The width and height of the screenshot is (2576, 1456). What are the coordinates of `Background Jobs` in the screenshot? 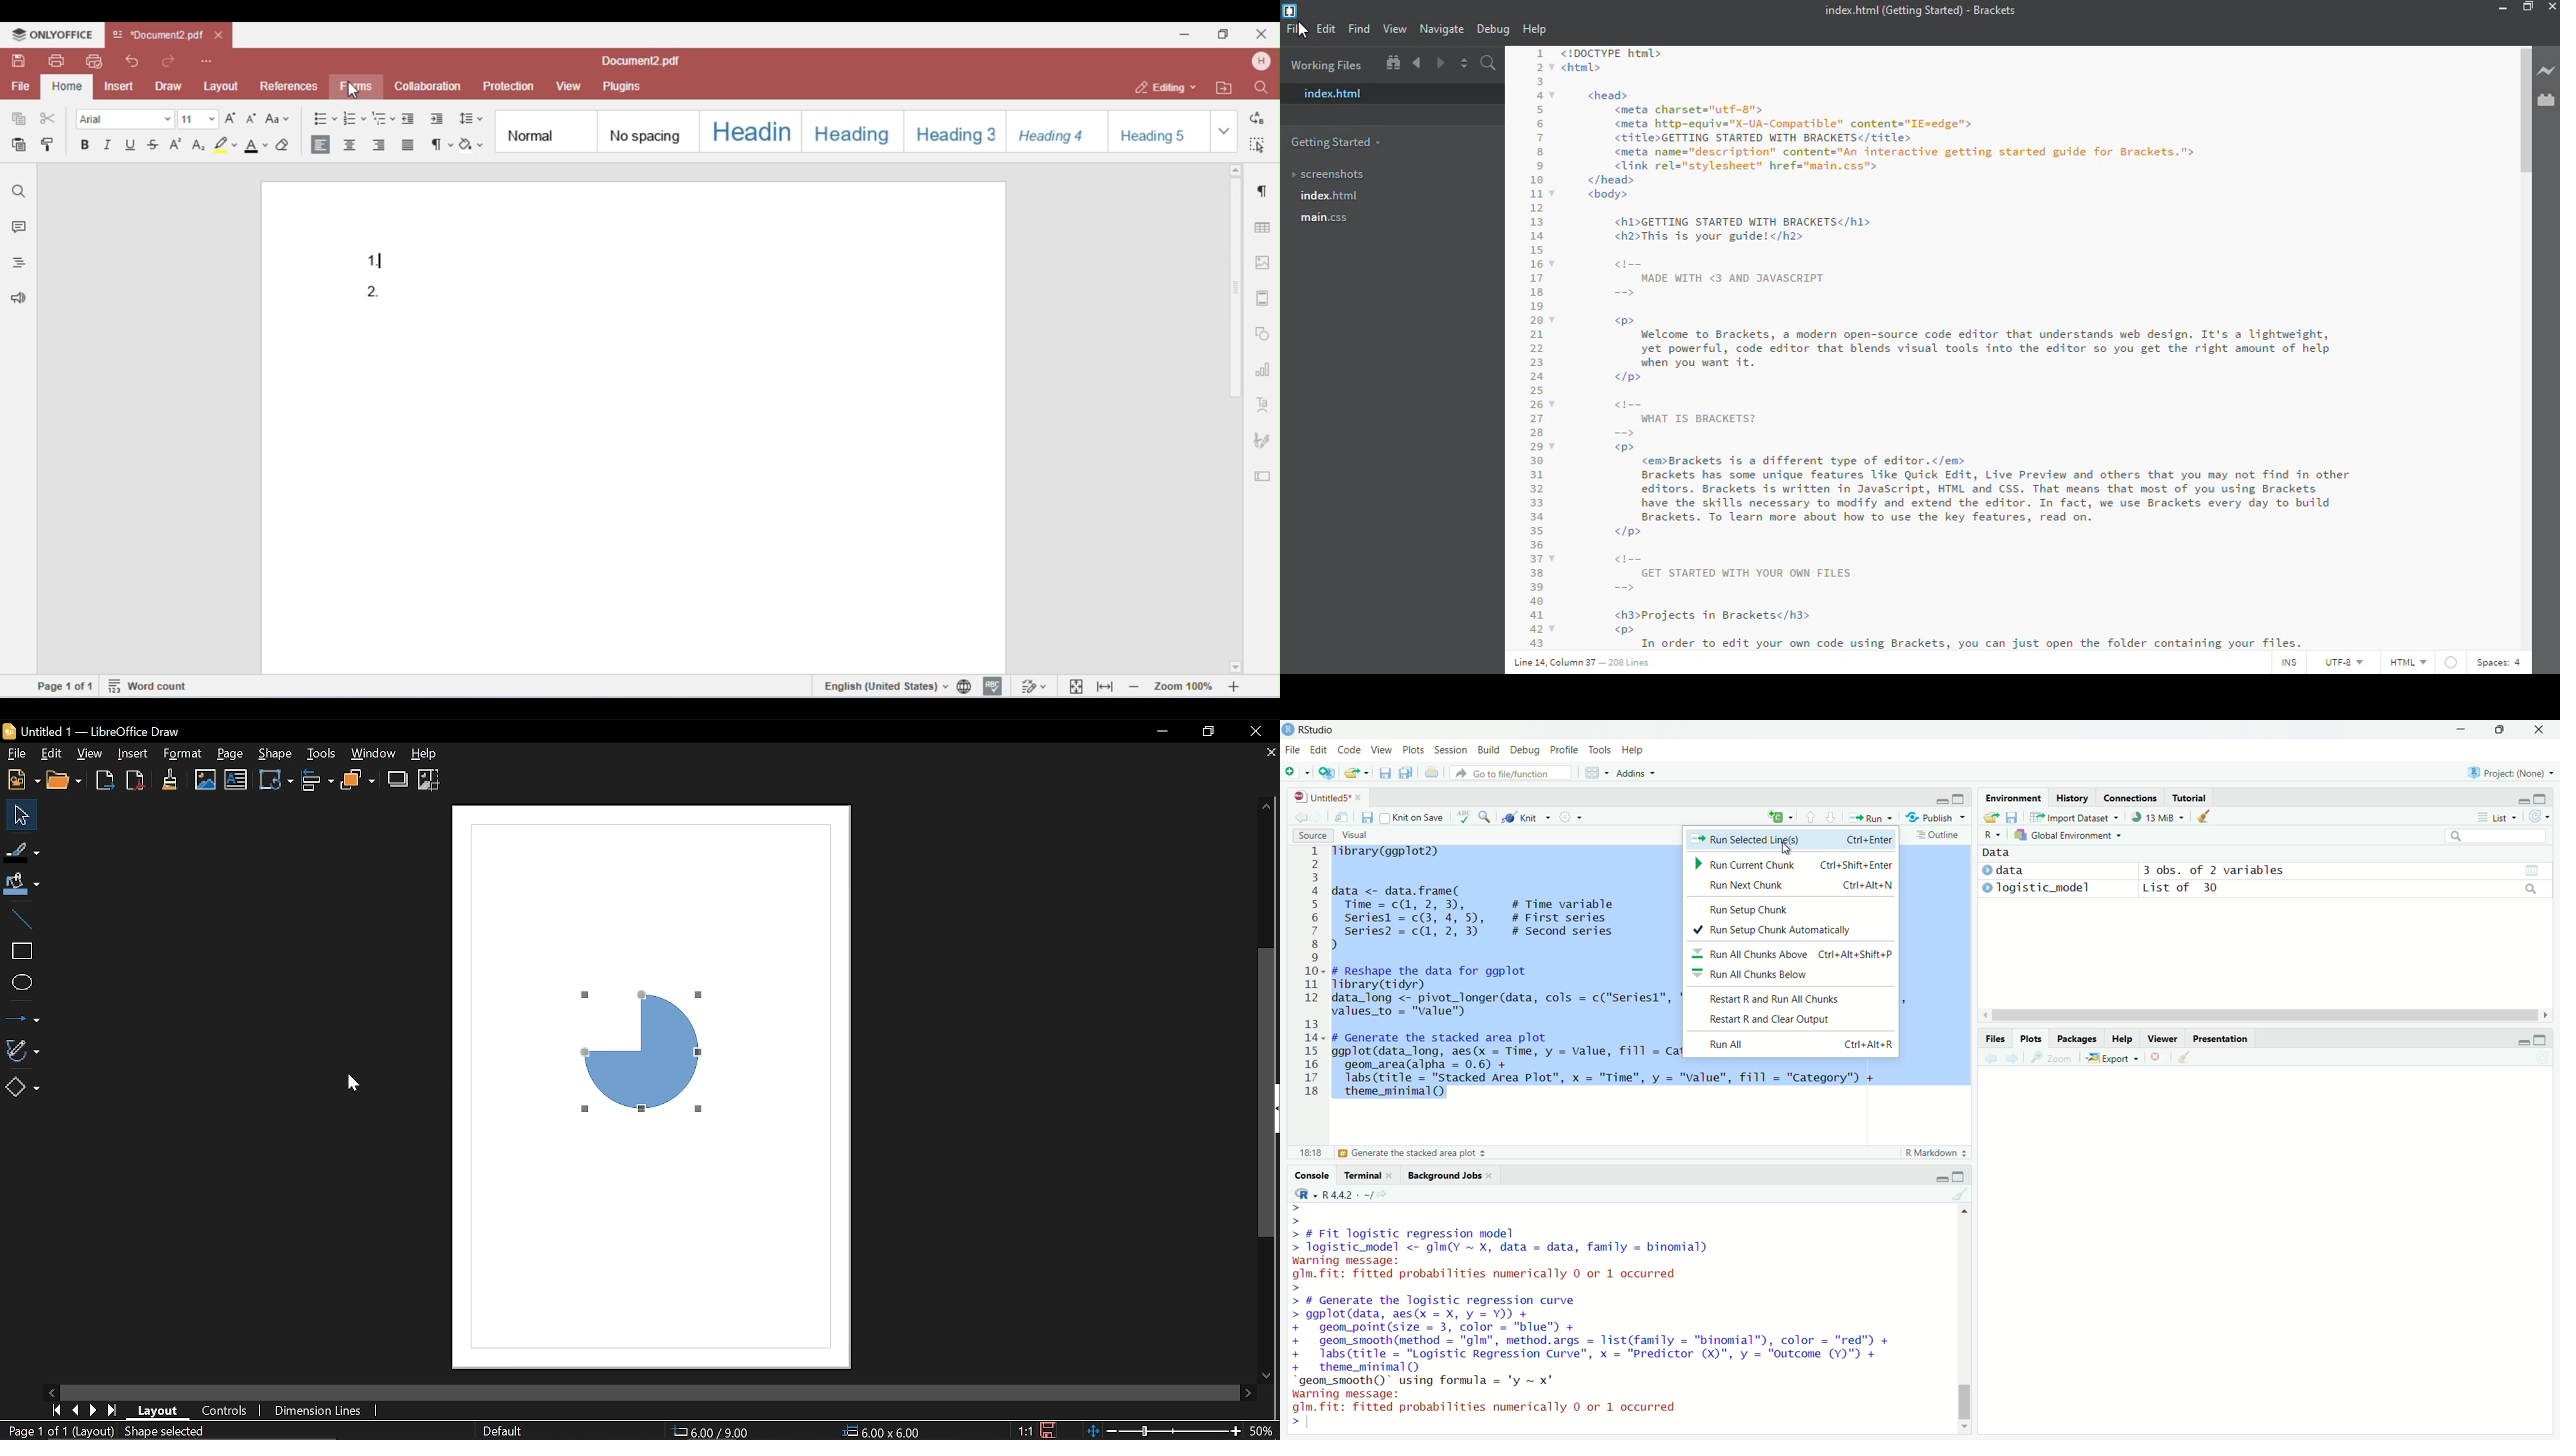 It's located at (1445, 1176).